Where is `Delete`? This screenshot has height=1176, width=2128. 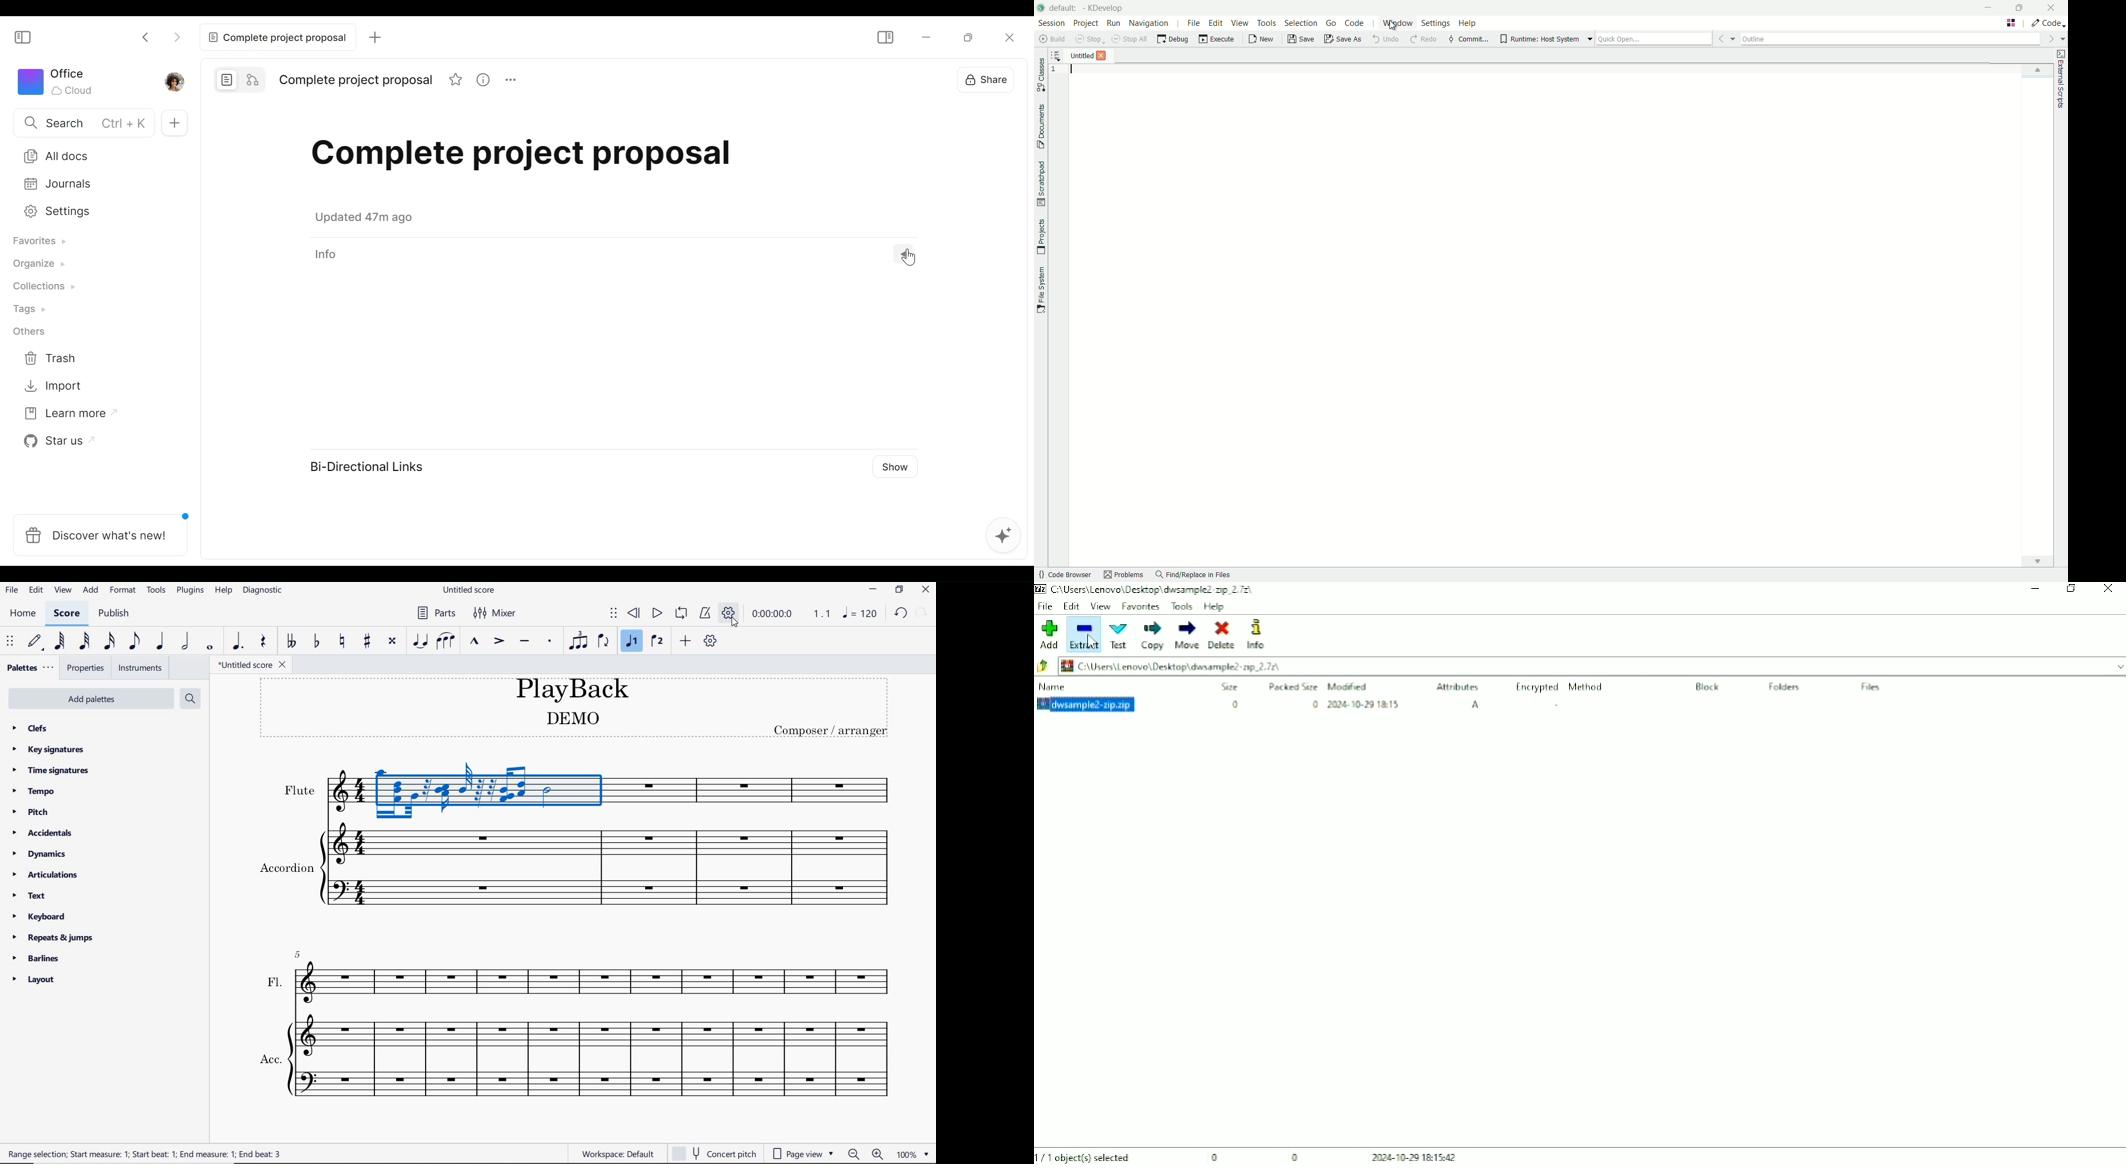 Delete is located at coordinates (1221, 635).